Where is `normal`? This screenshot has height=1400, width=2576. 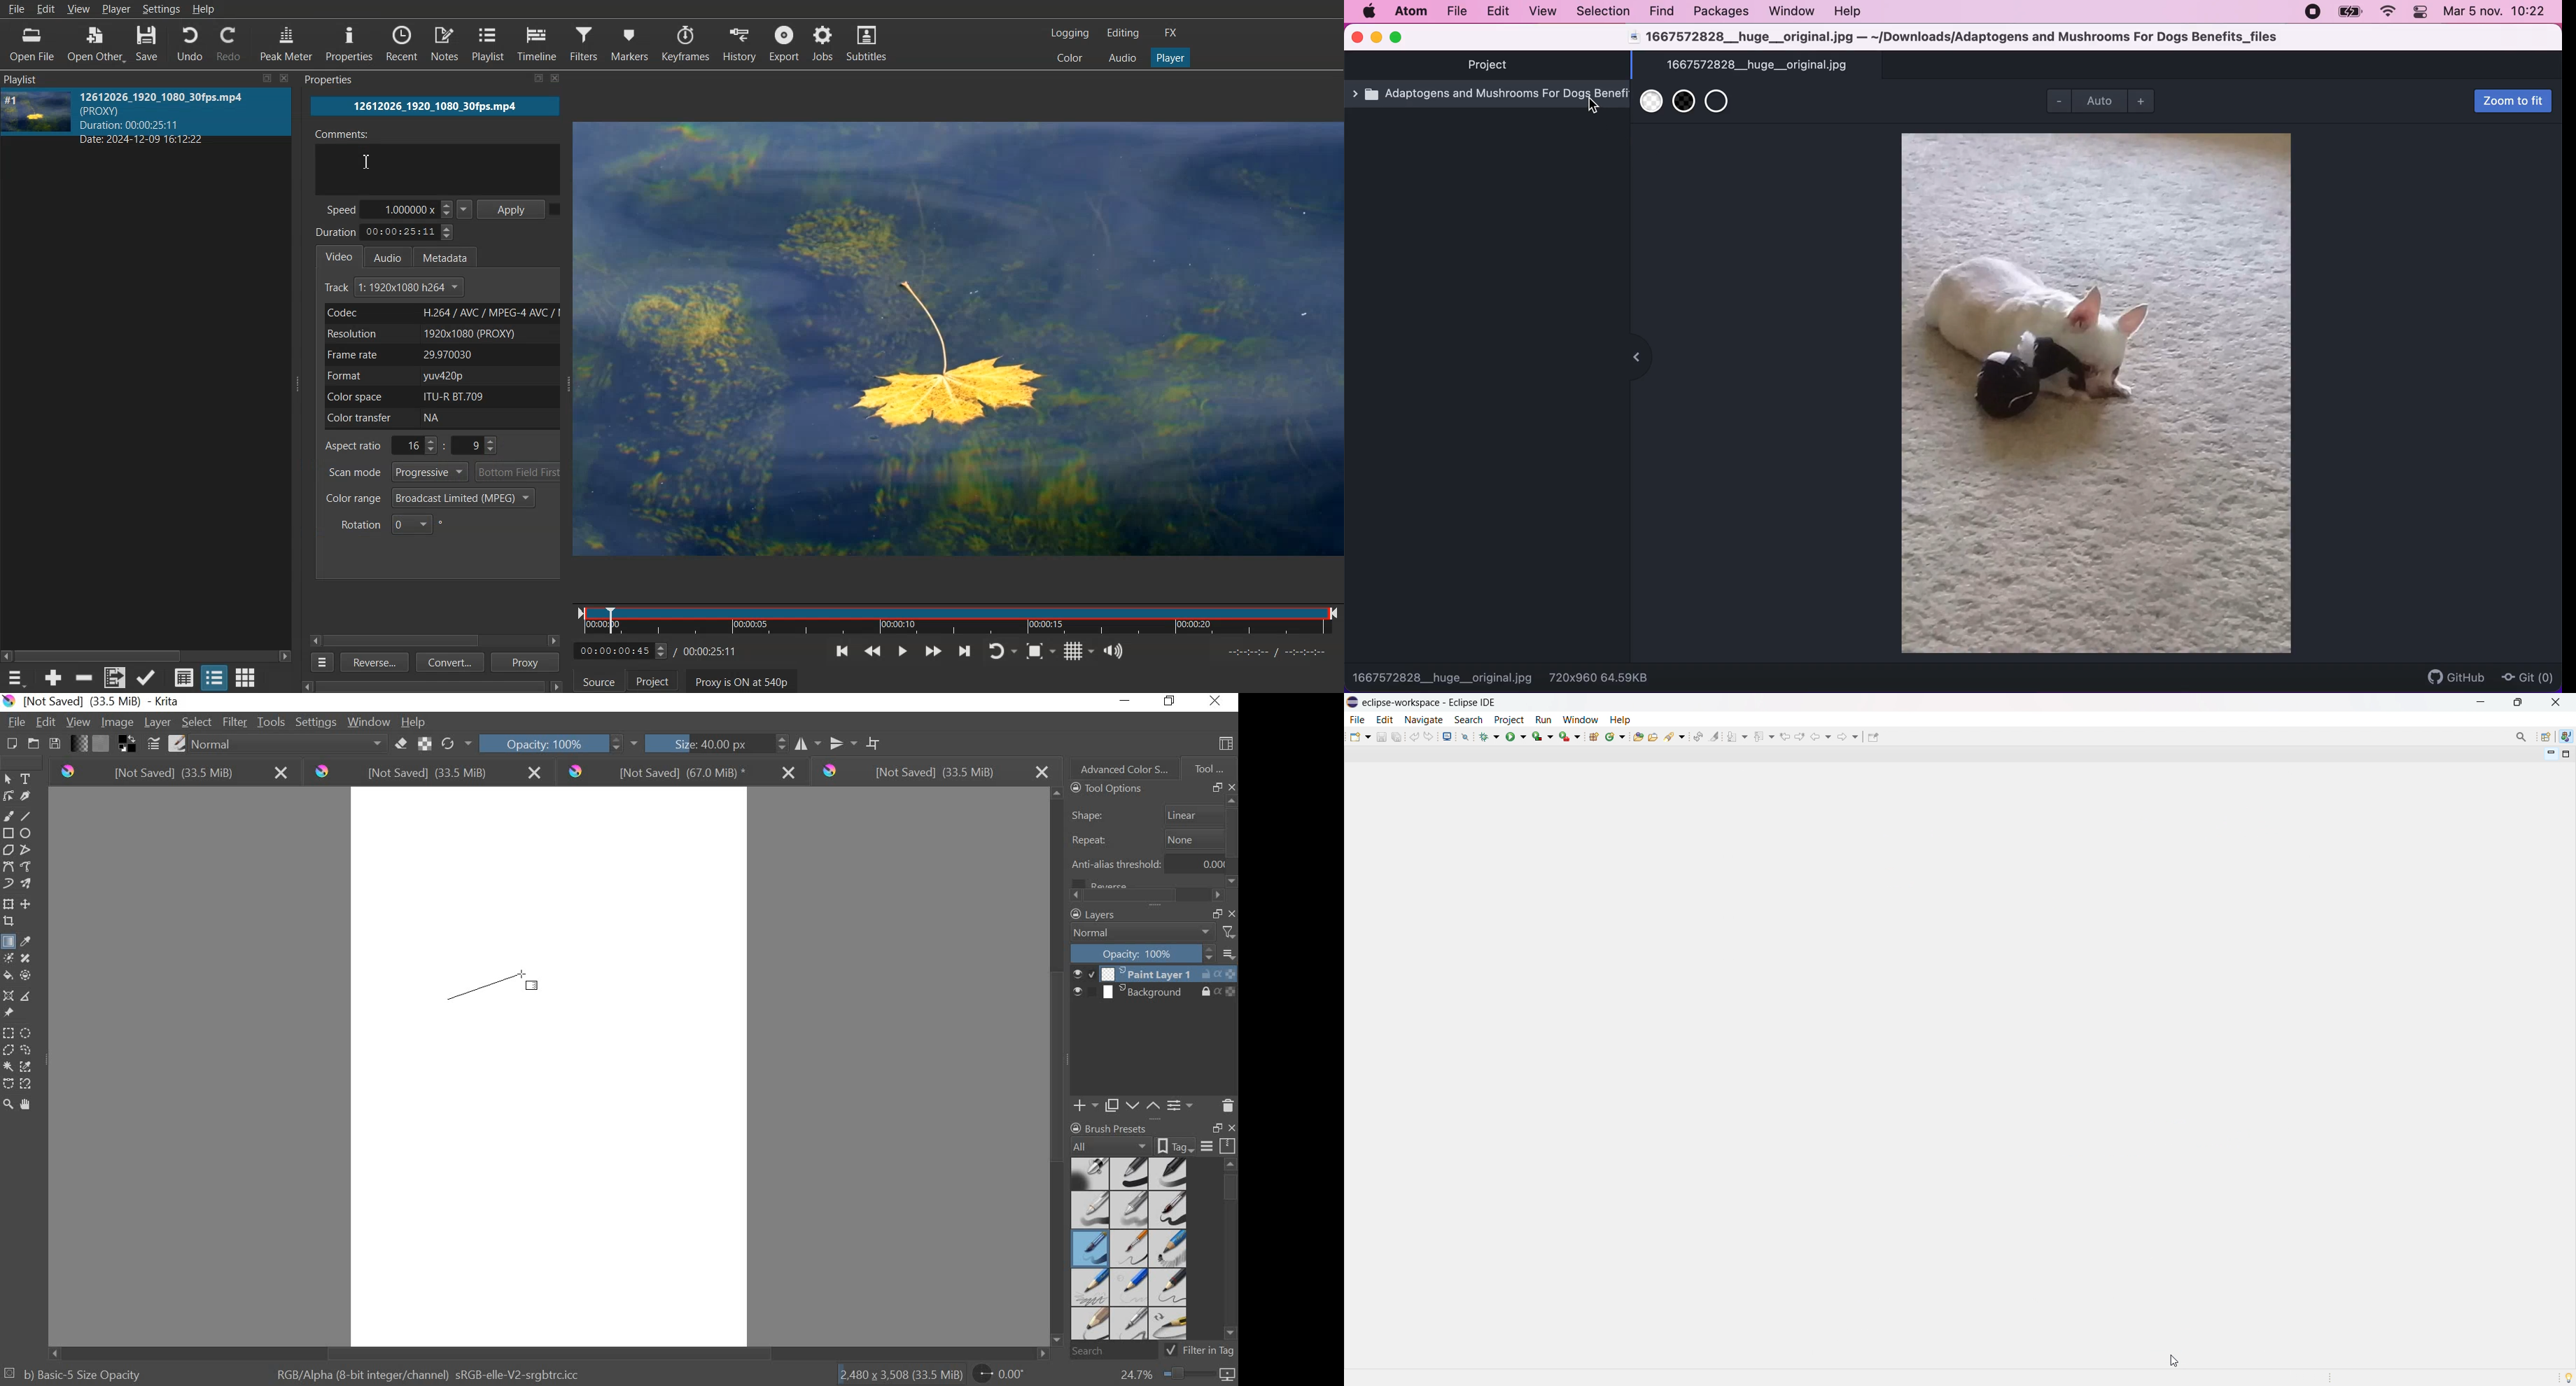 normal is located at coordinates (288, 745).